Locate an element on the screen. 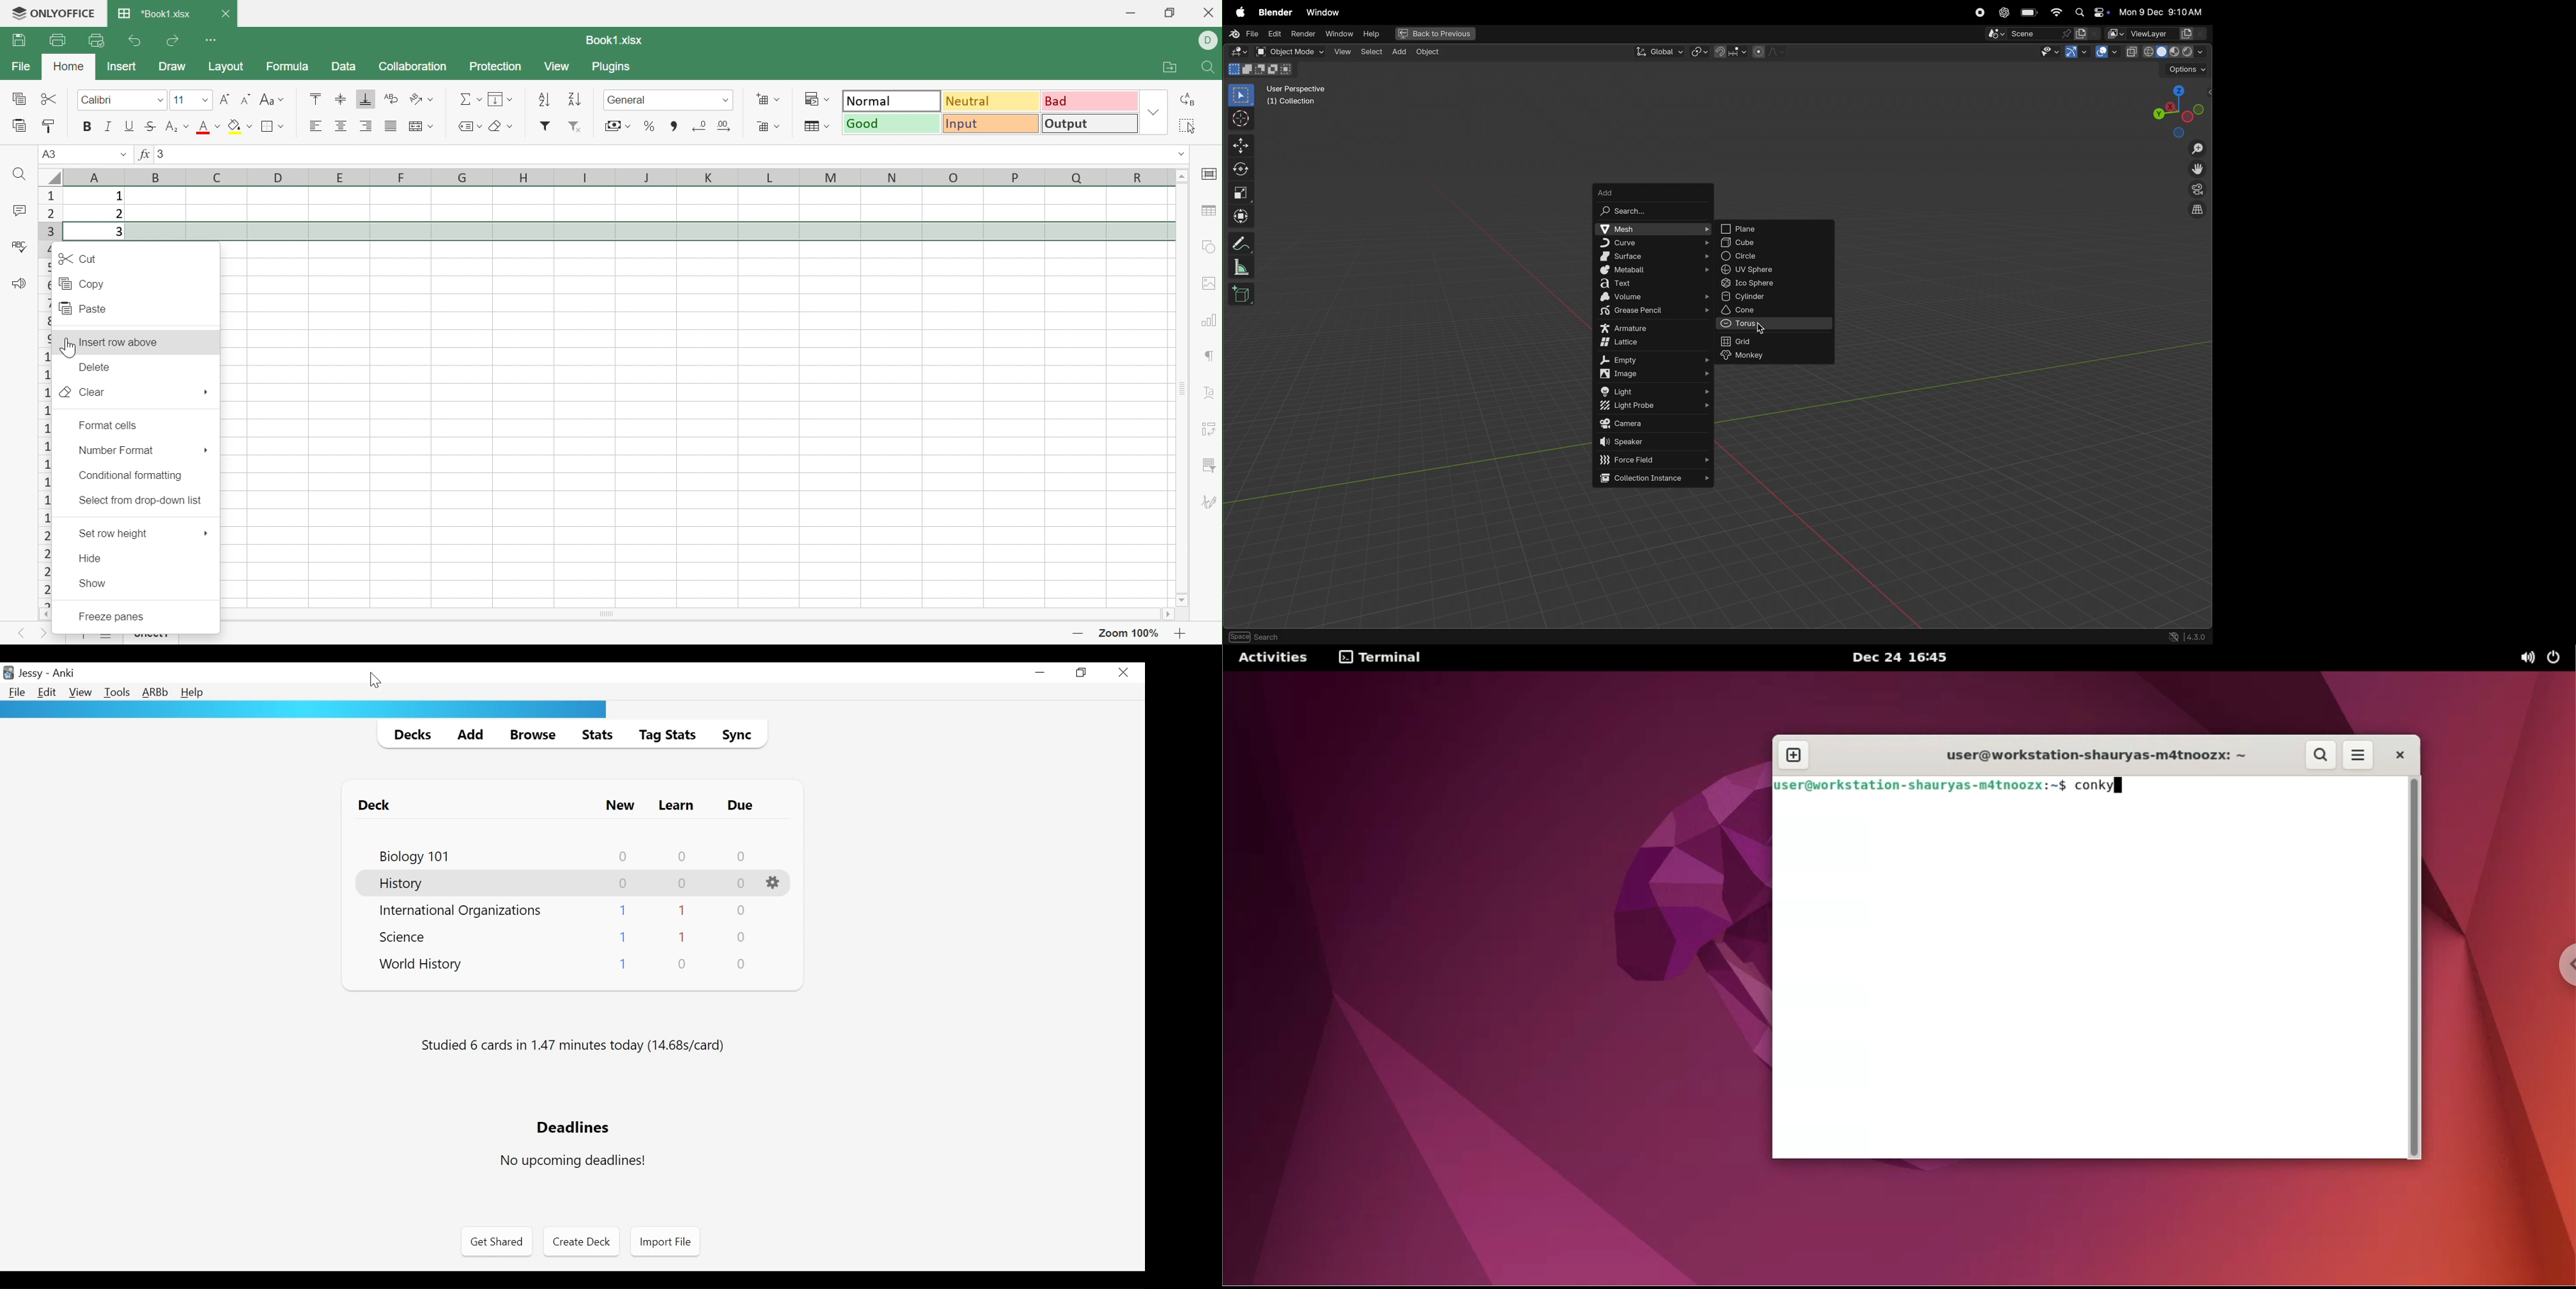  Good is located at coordinates (892, 123).